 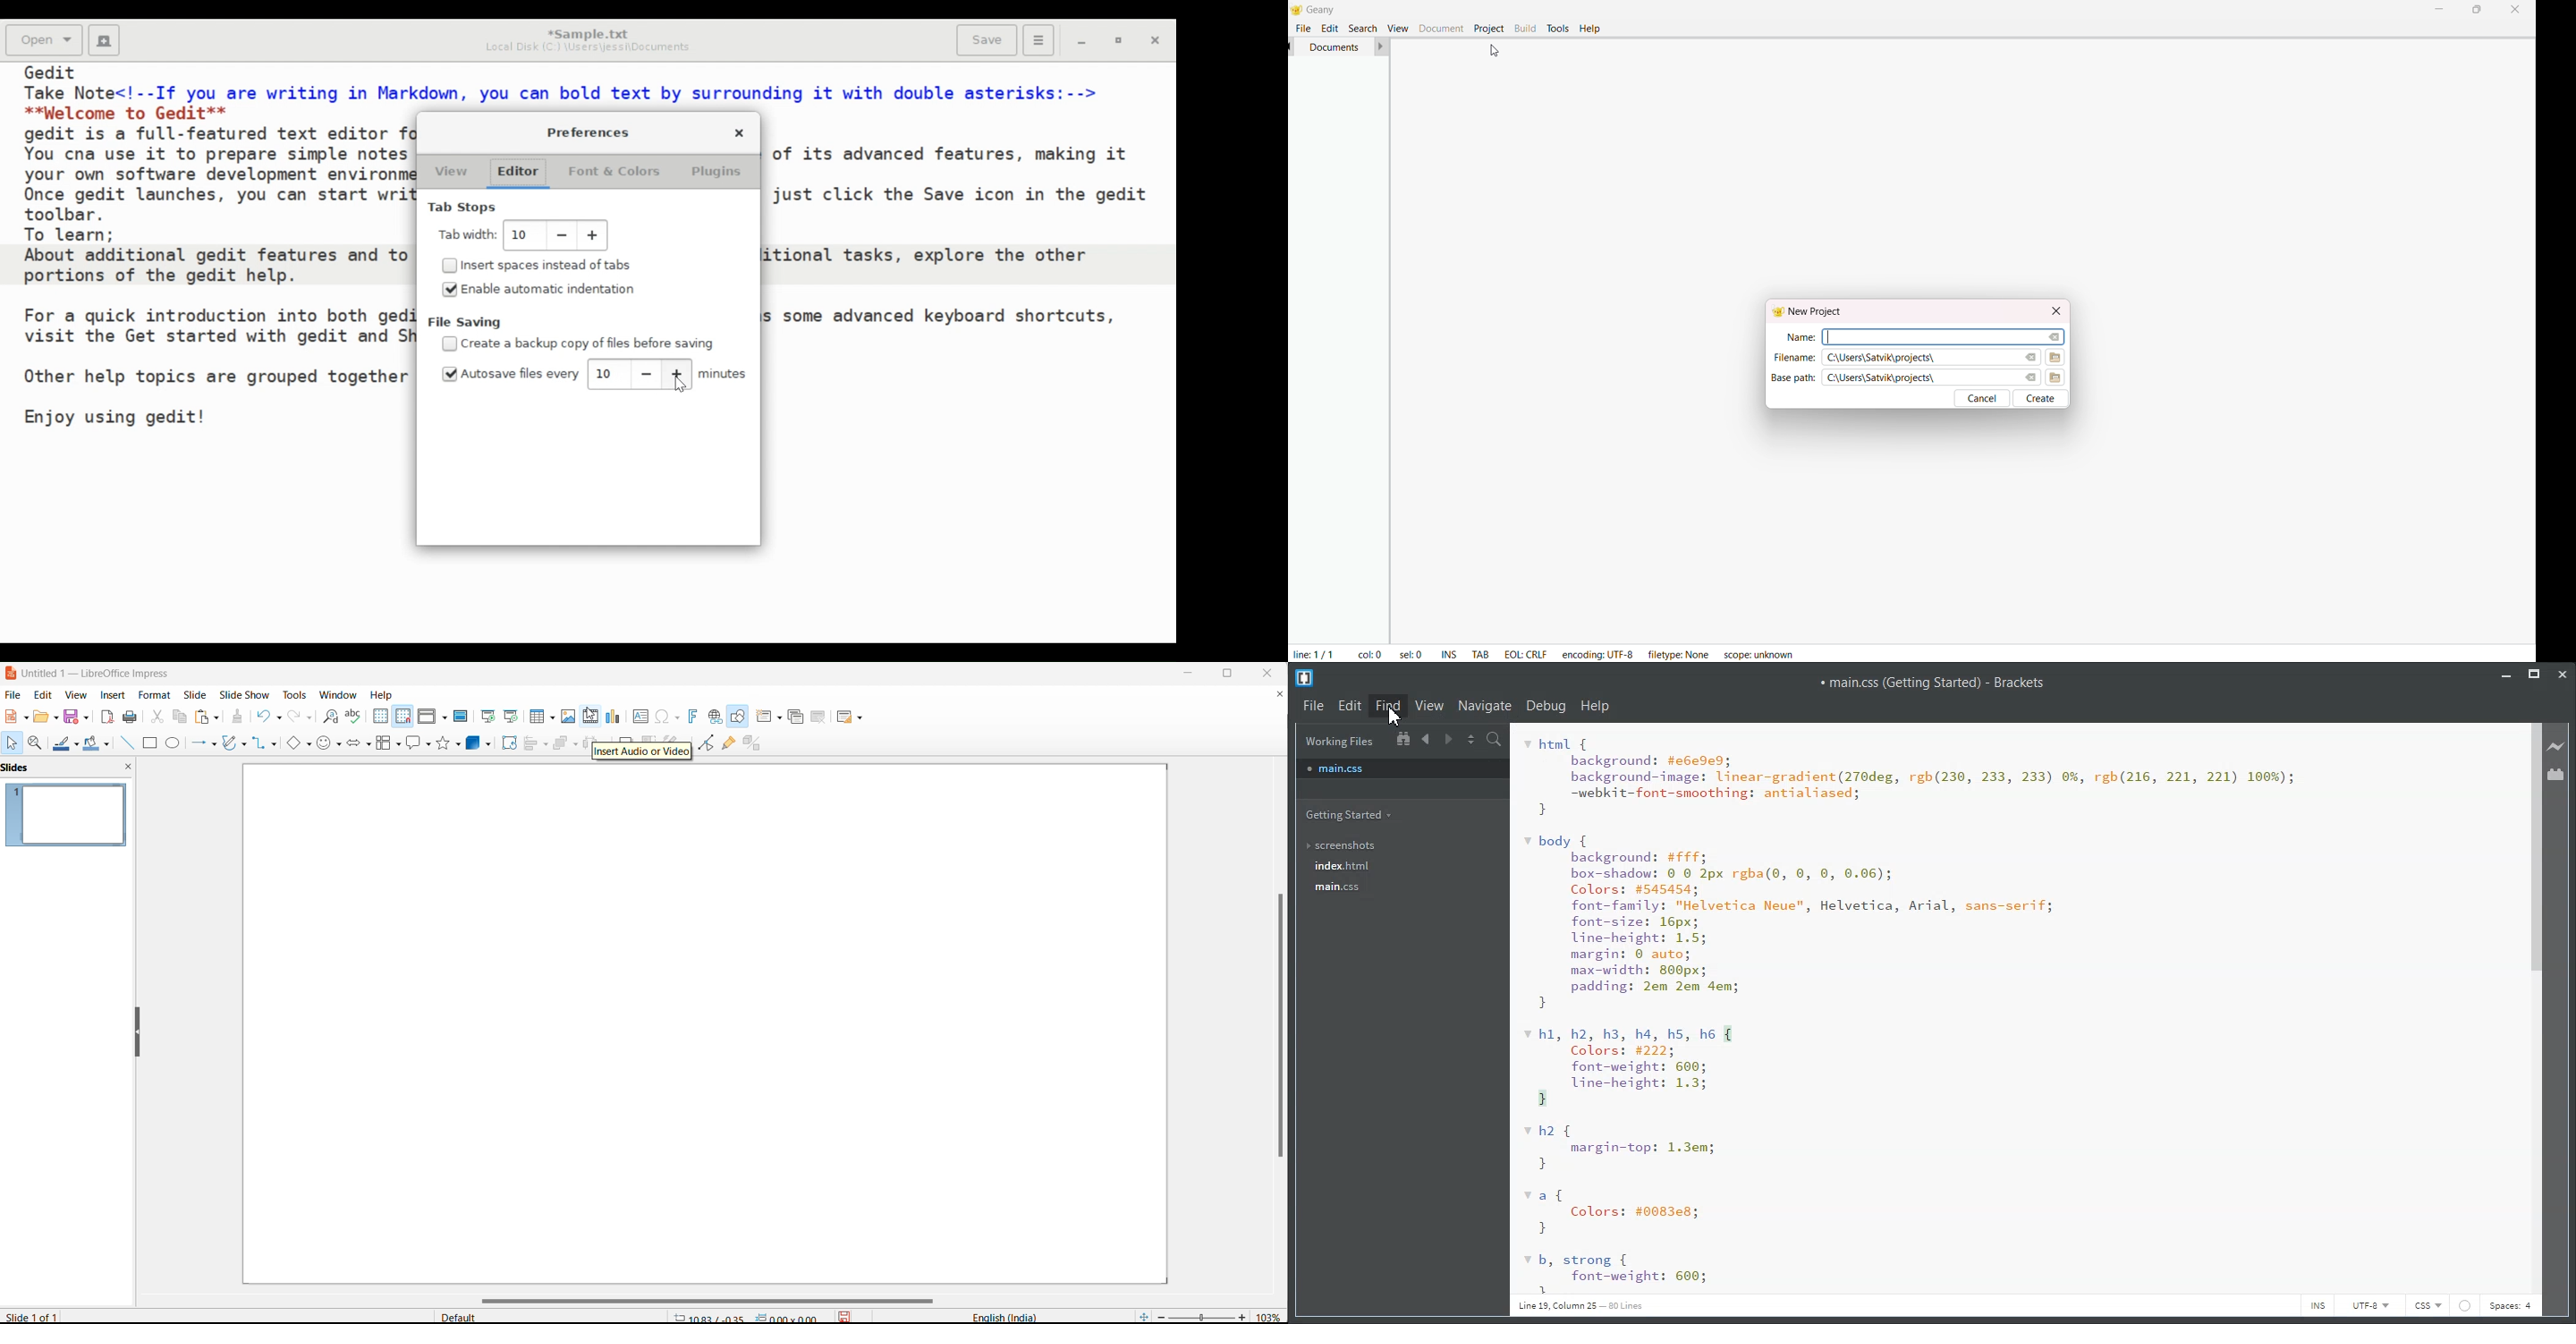 What do you see at coordinates (246, 695) in the screenshot?
I see `slide show` at bounding box center [246, 695].